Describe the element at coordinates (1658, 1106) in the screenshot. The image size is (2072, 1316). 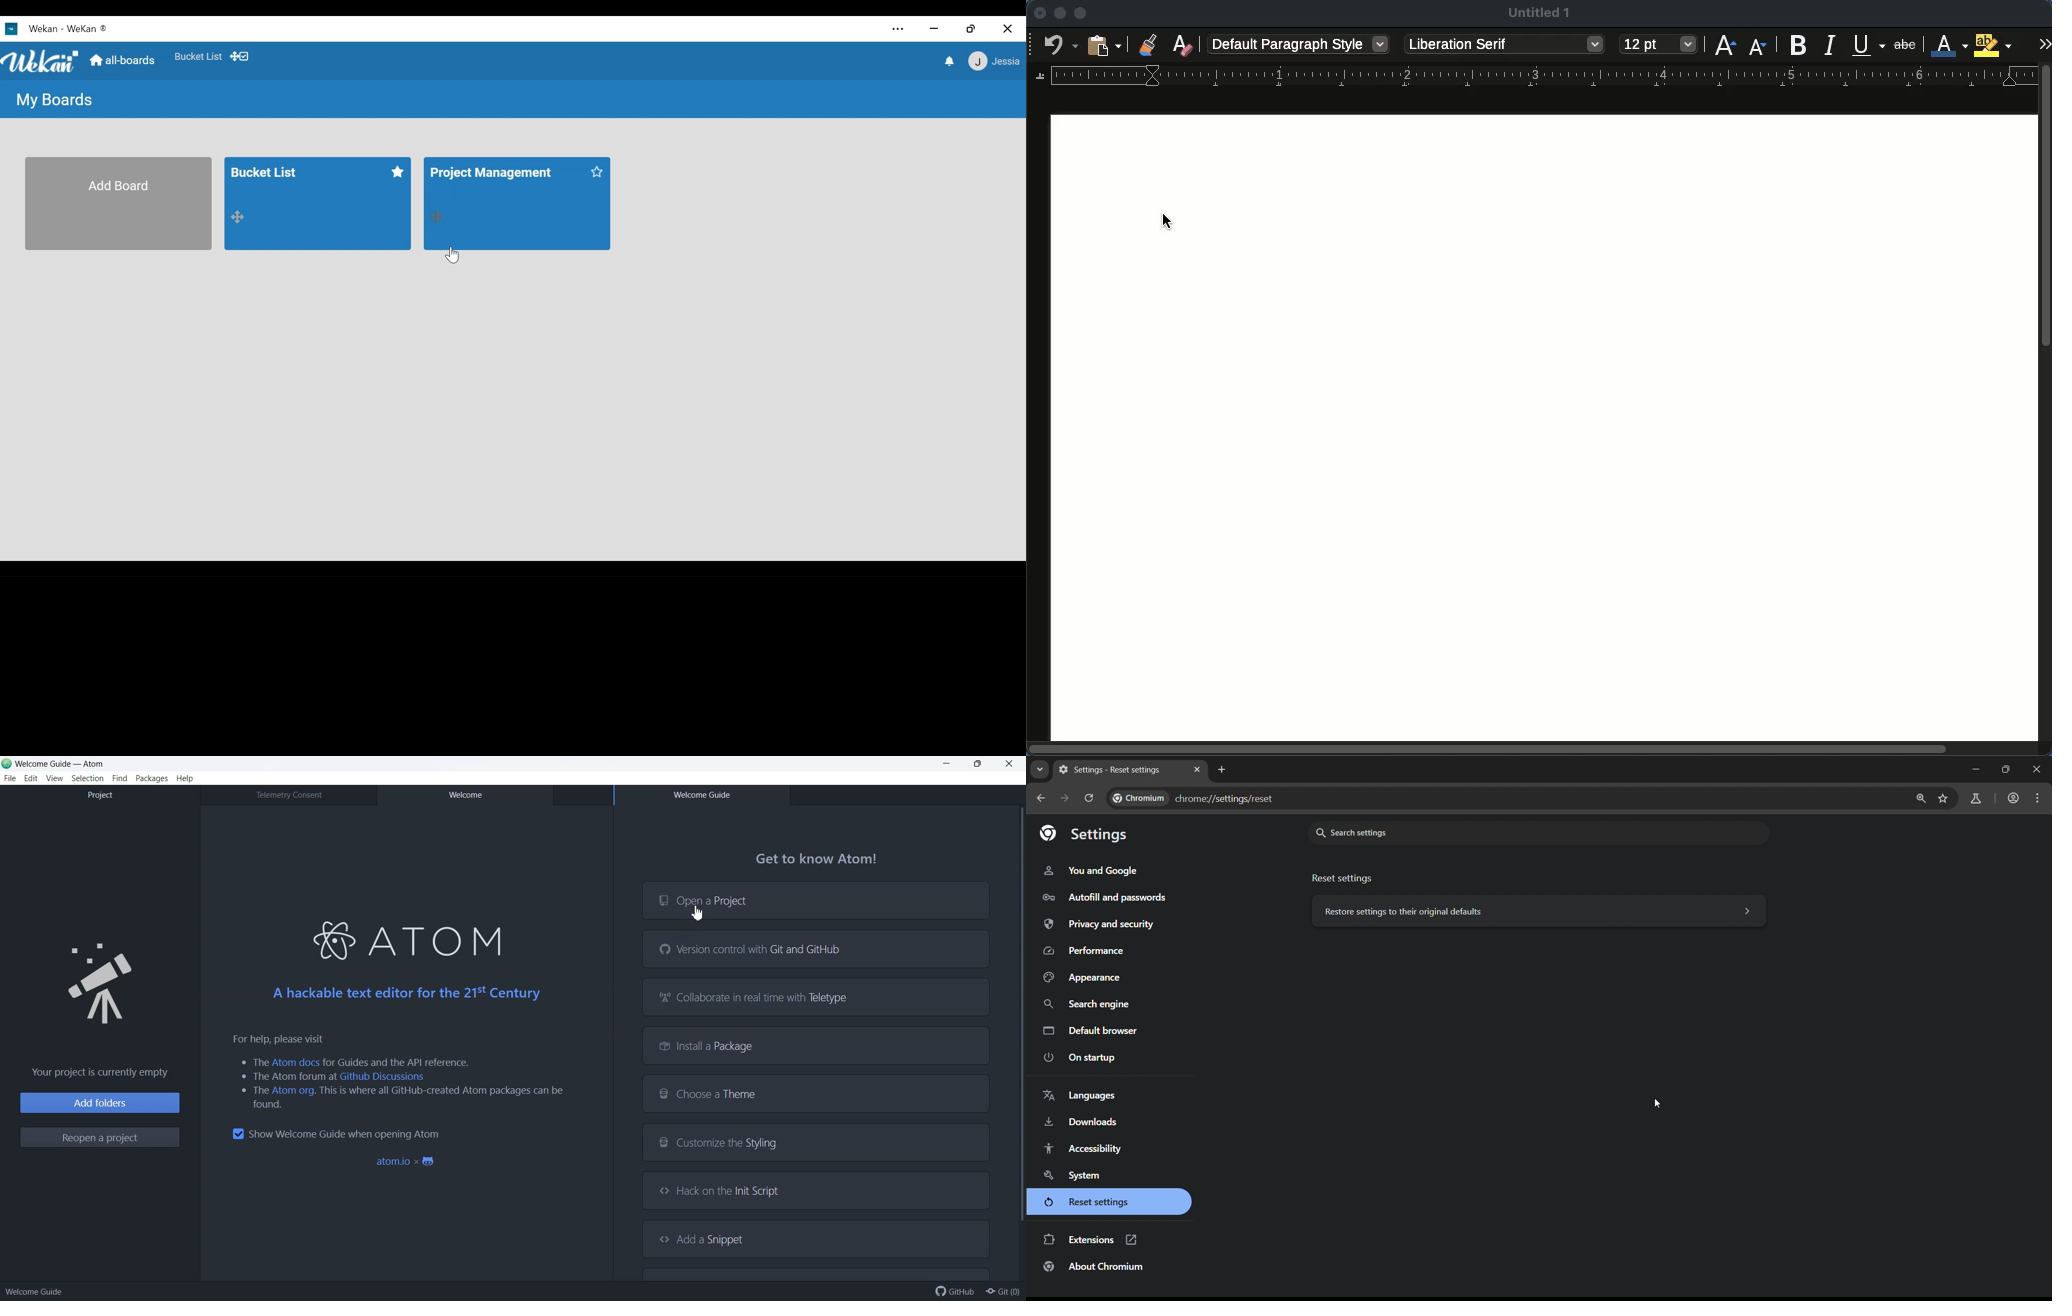
I see `cursor` at that location.